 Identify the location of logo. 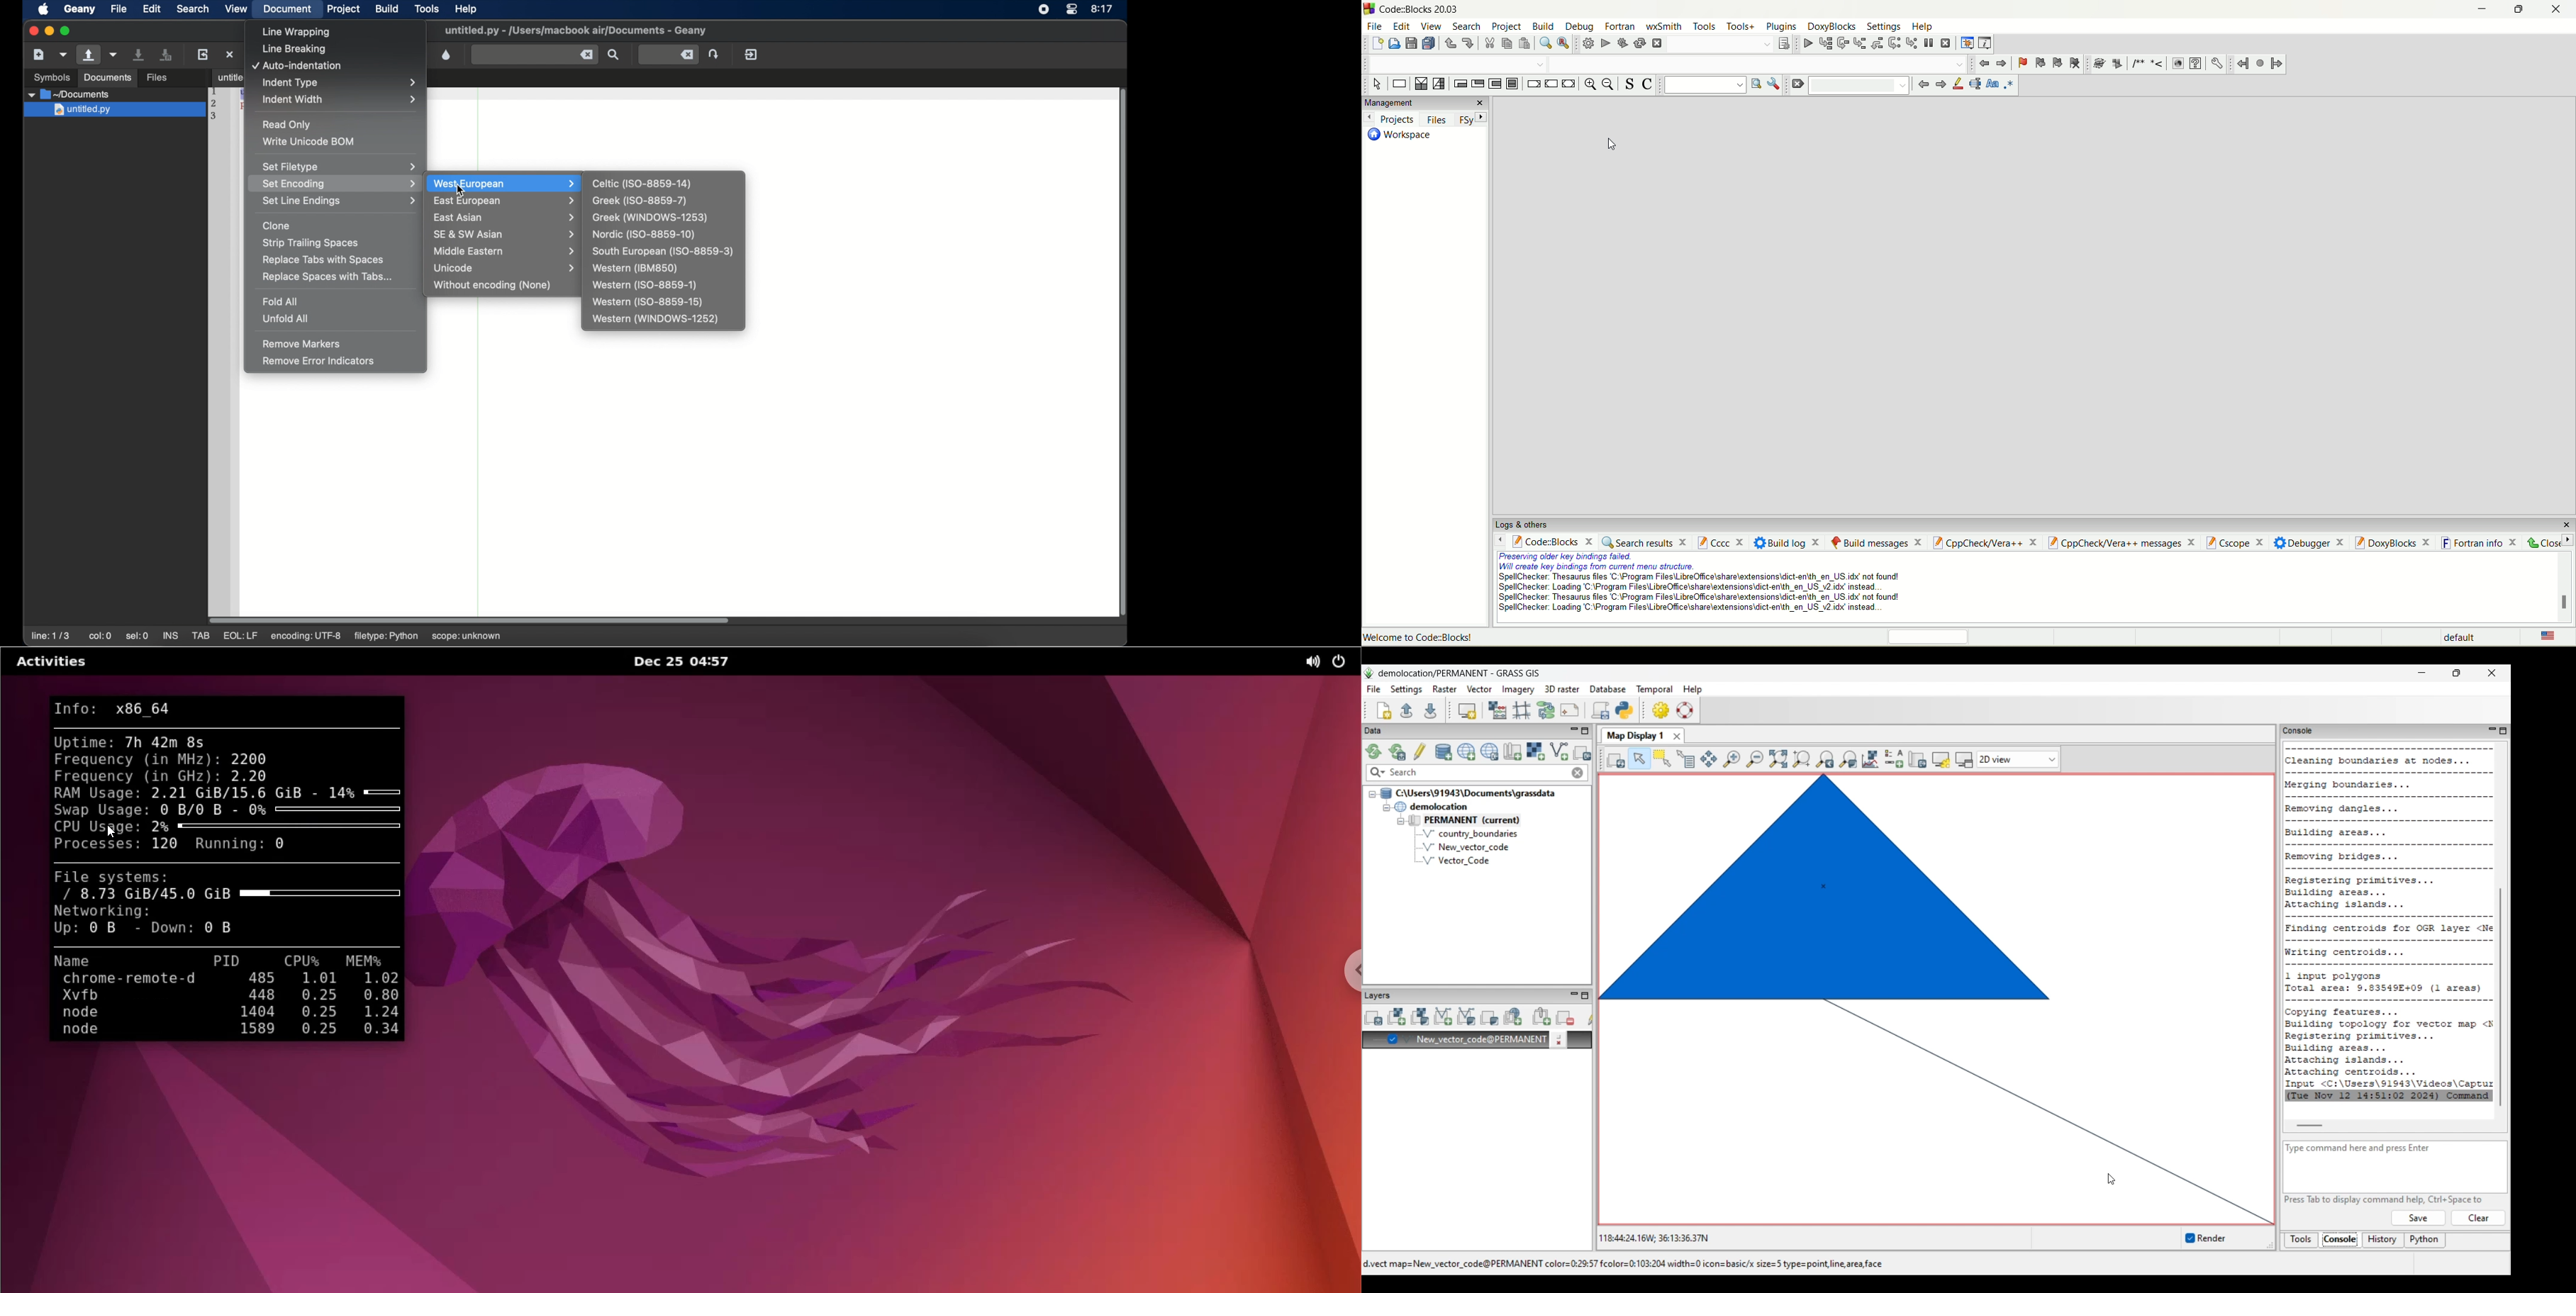
(1370, 9).